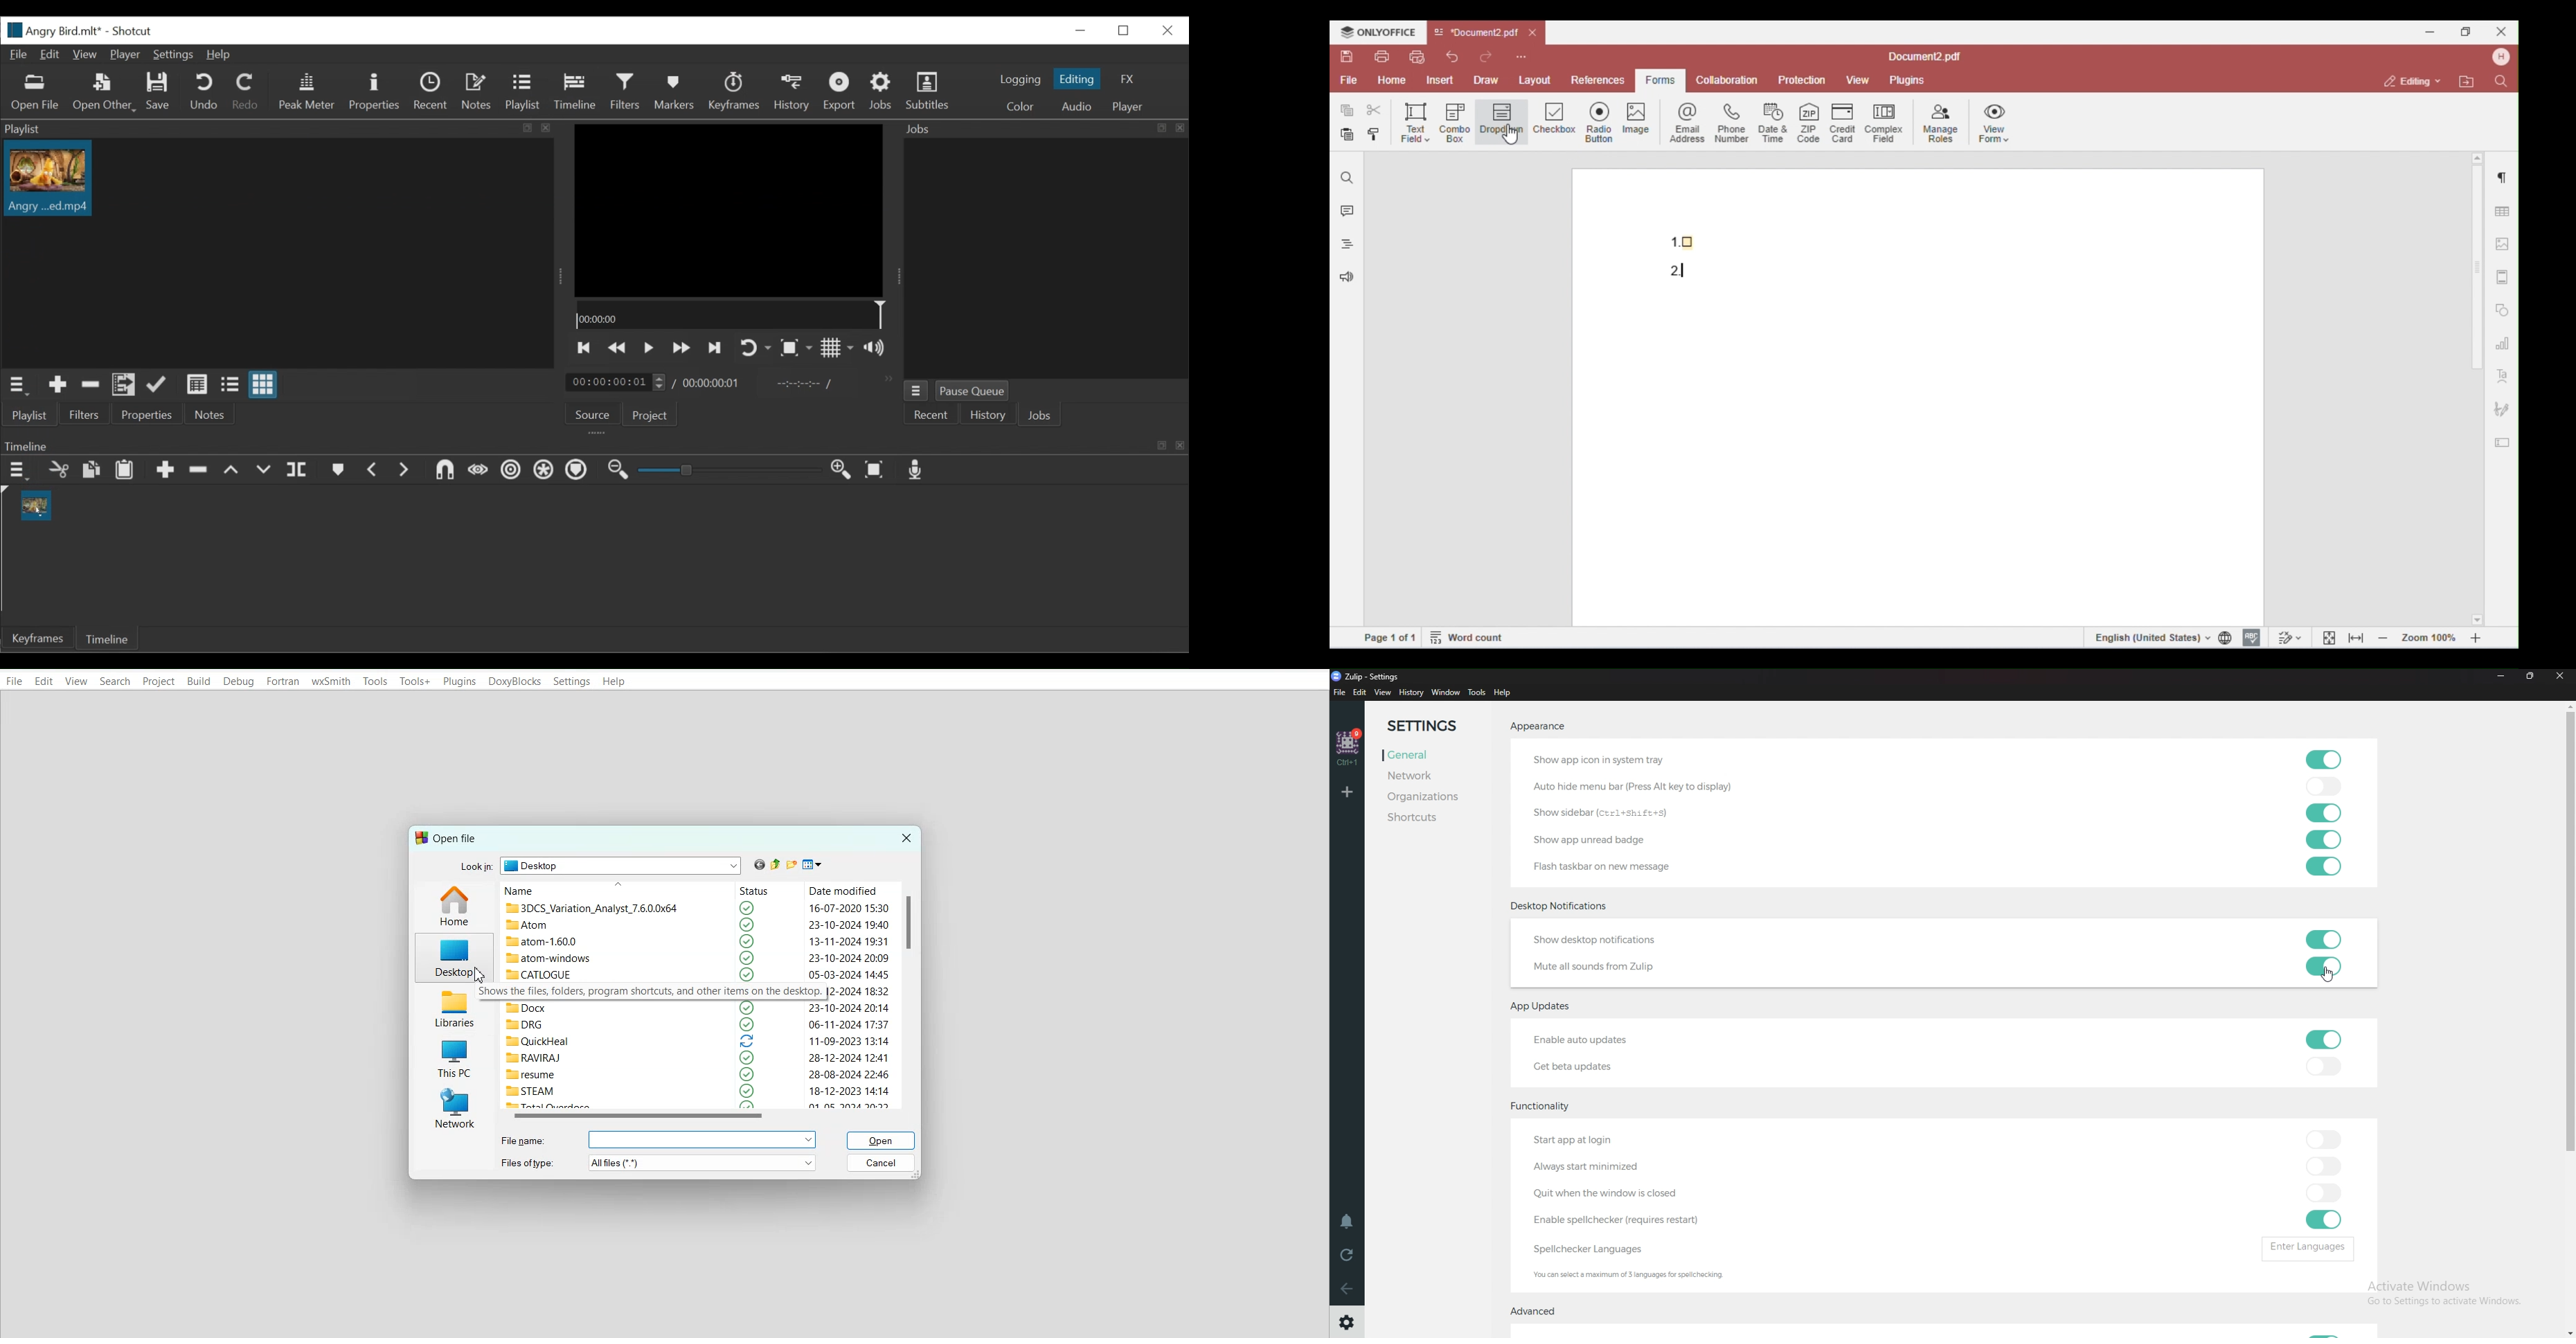  What do you see at coordinates (2325, 788) in the screenshot?
I see `toggle` at bounding box center [2325, 788].